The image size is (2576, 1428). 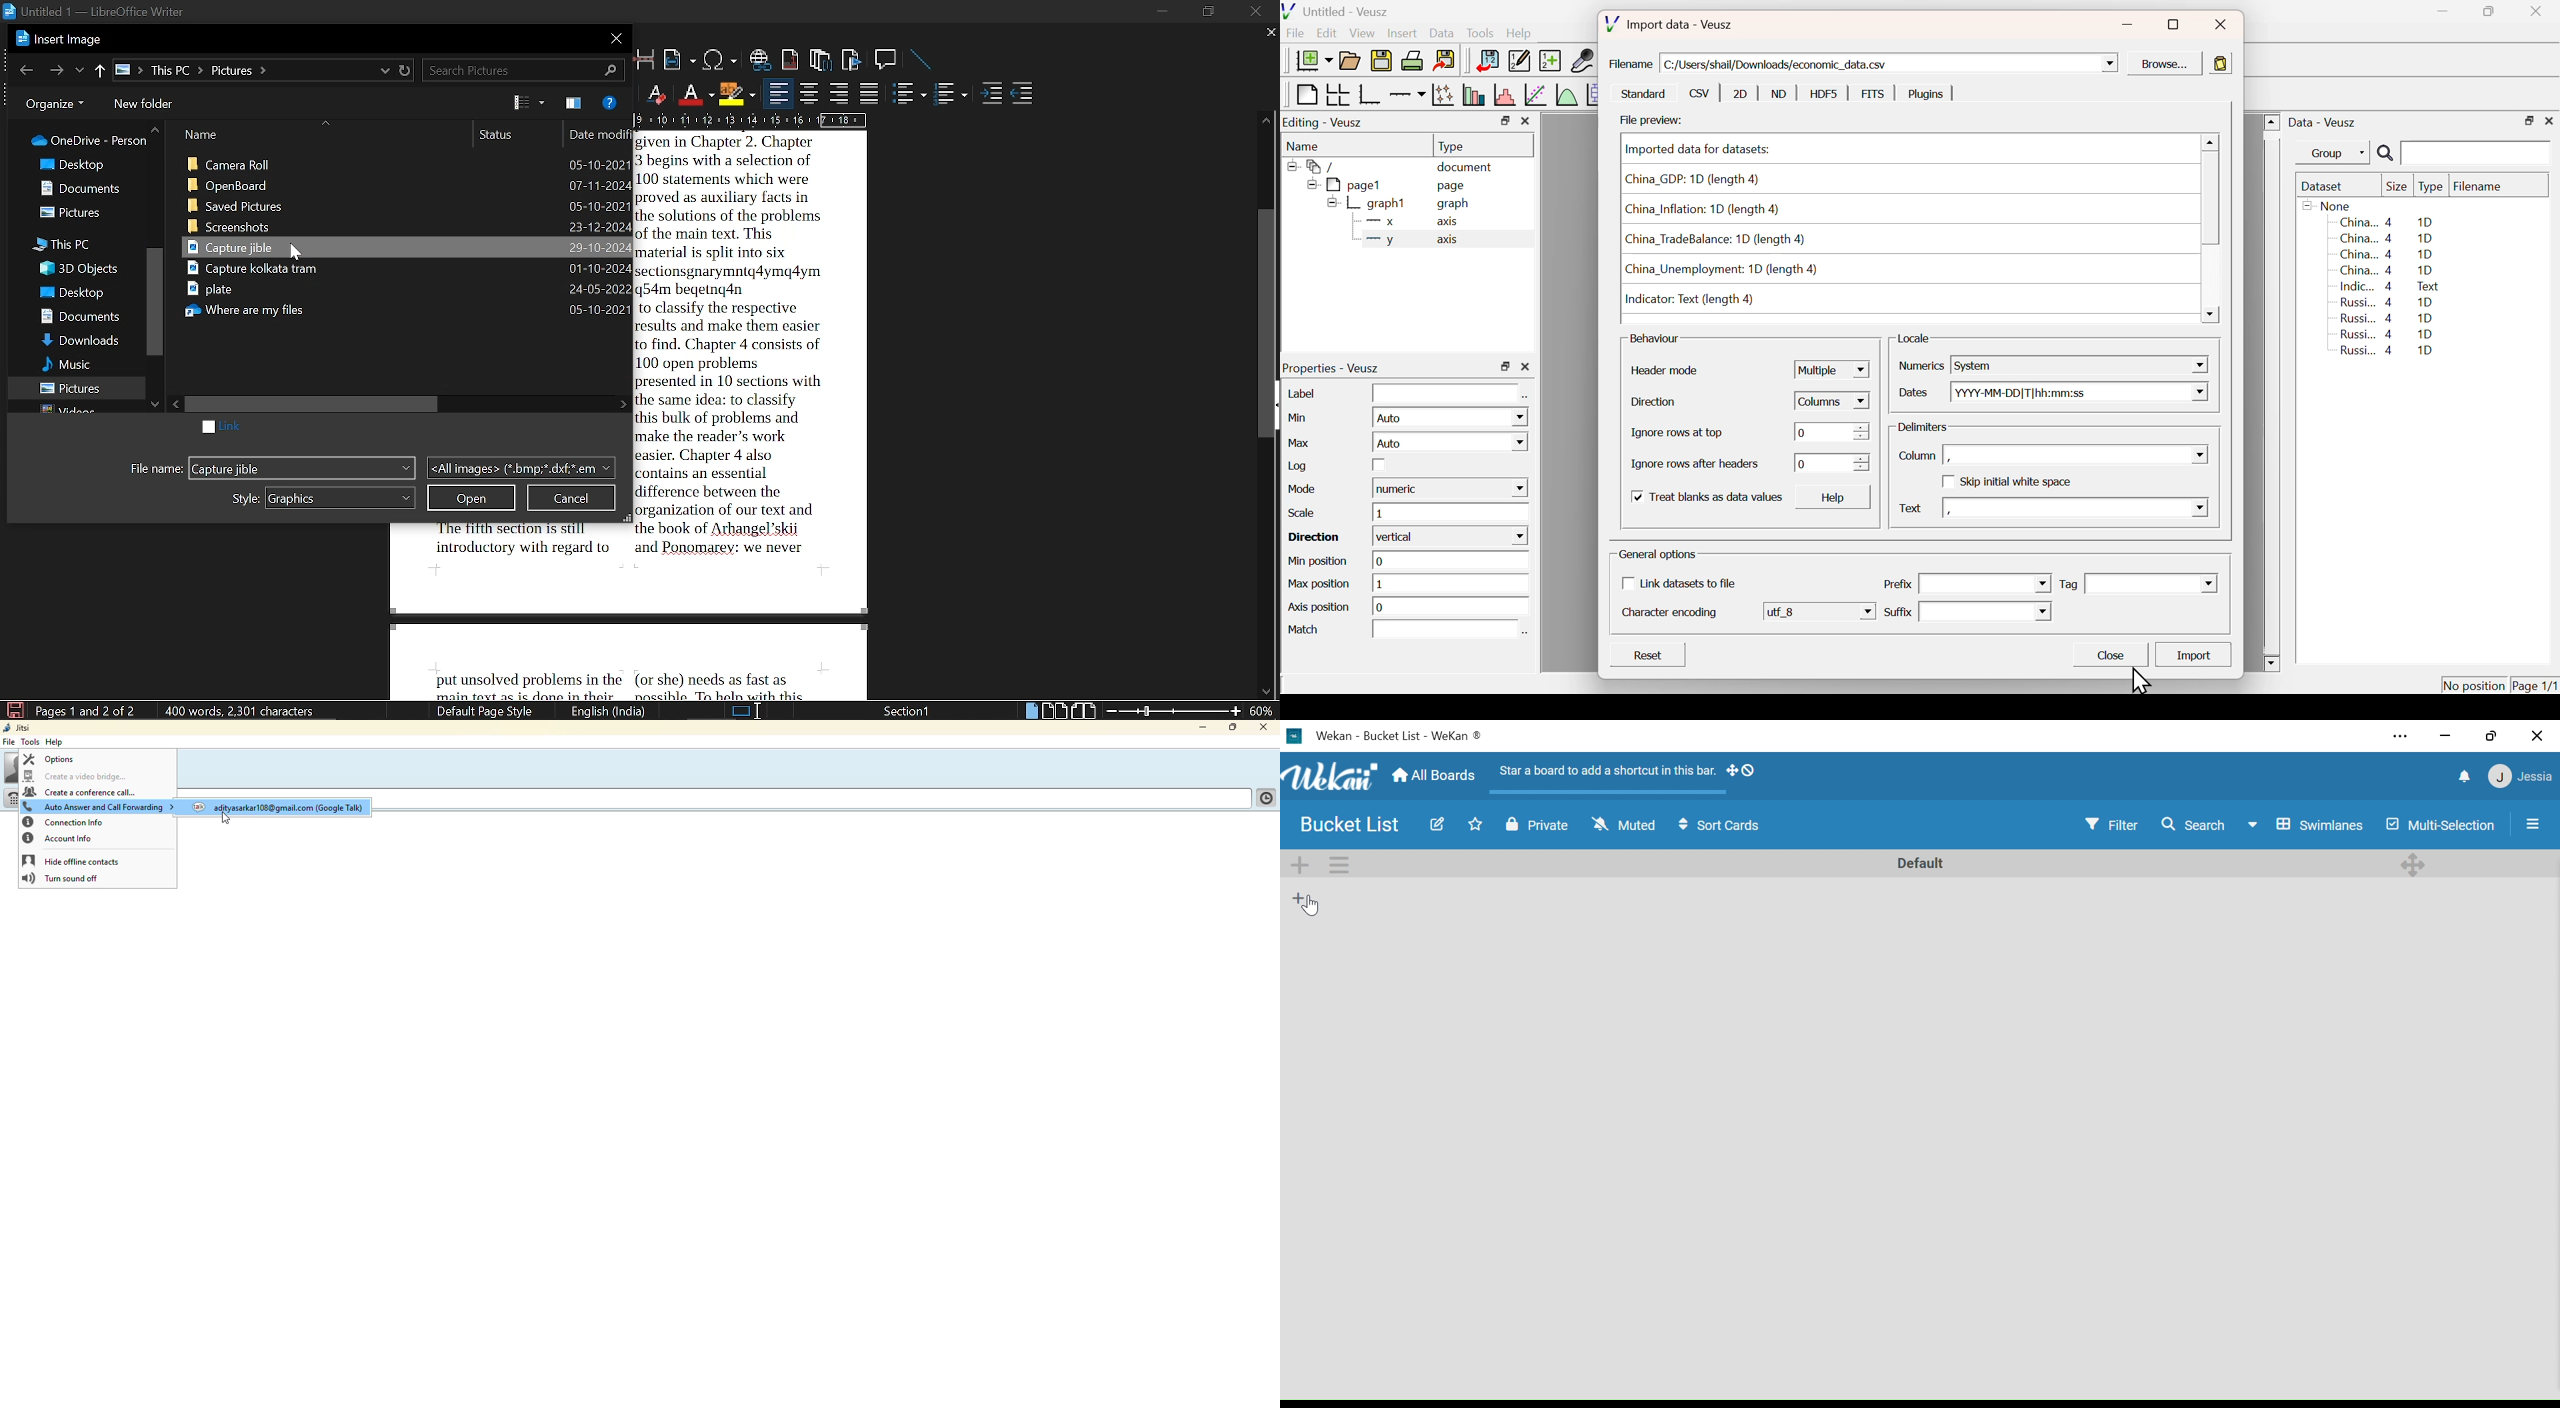 I want to click on move down, so click(x=154, y=405).